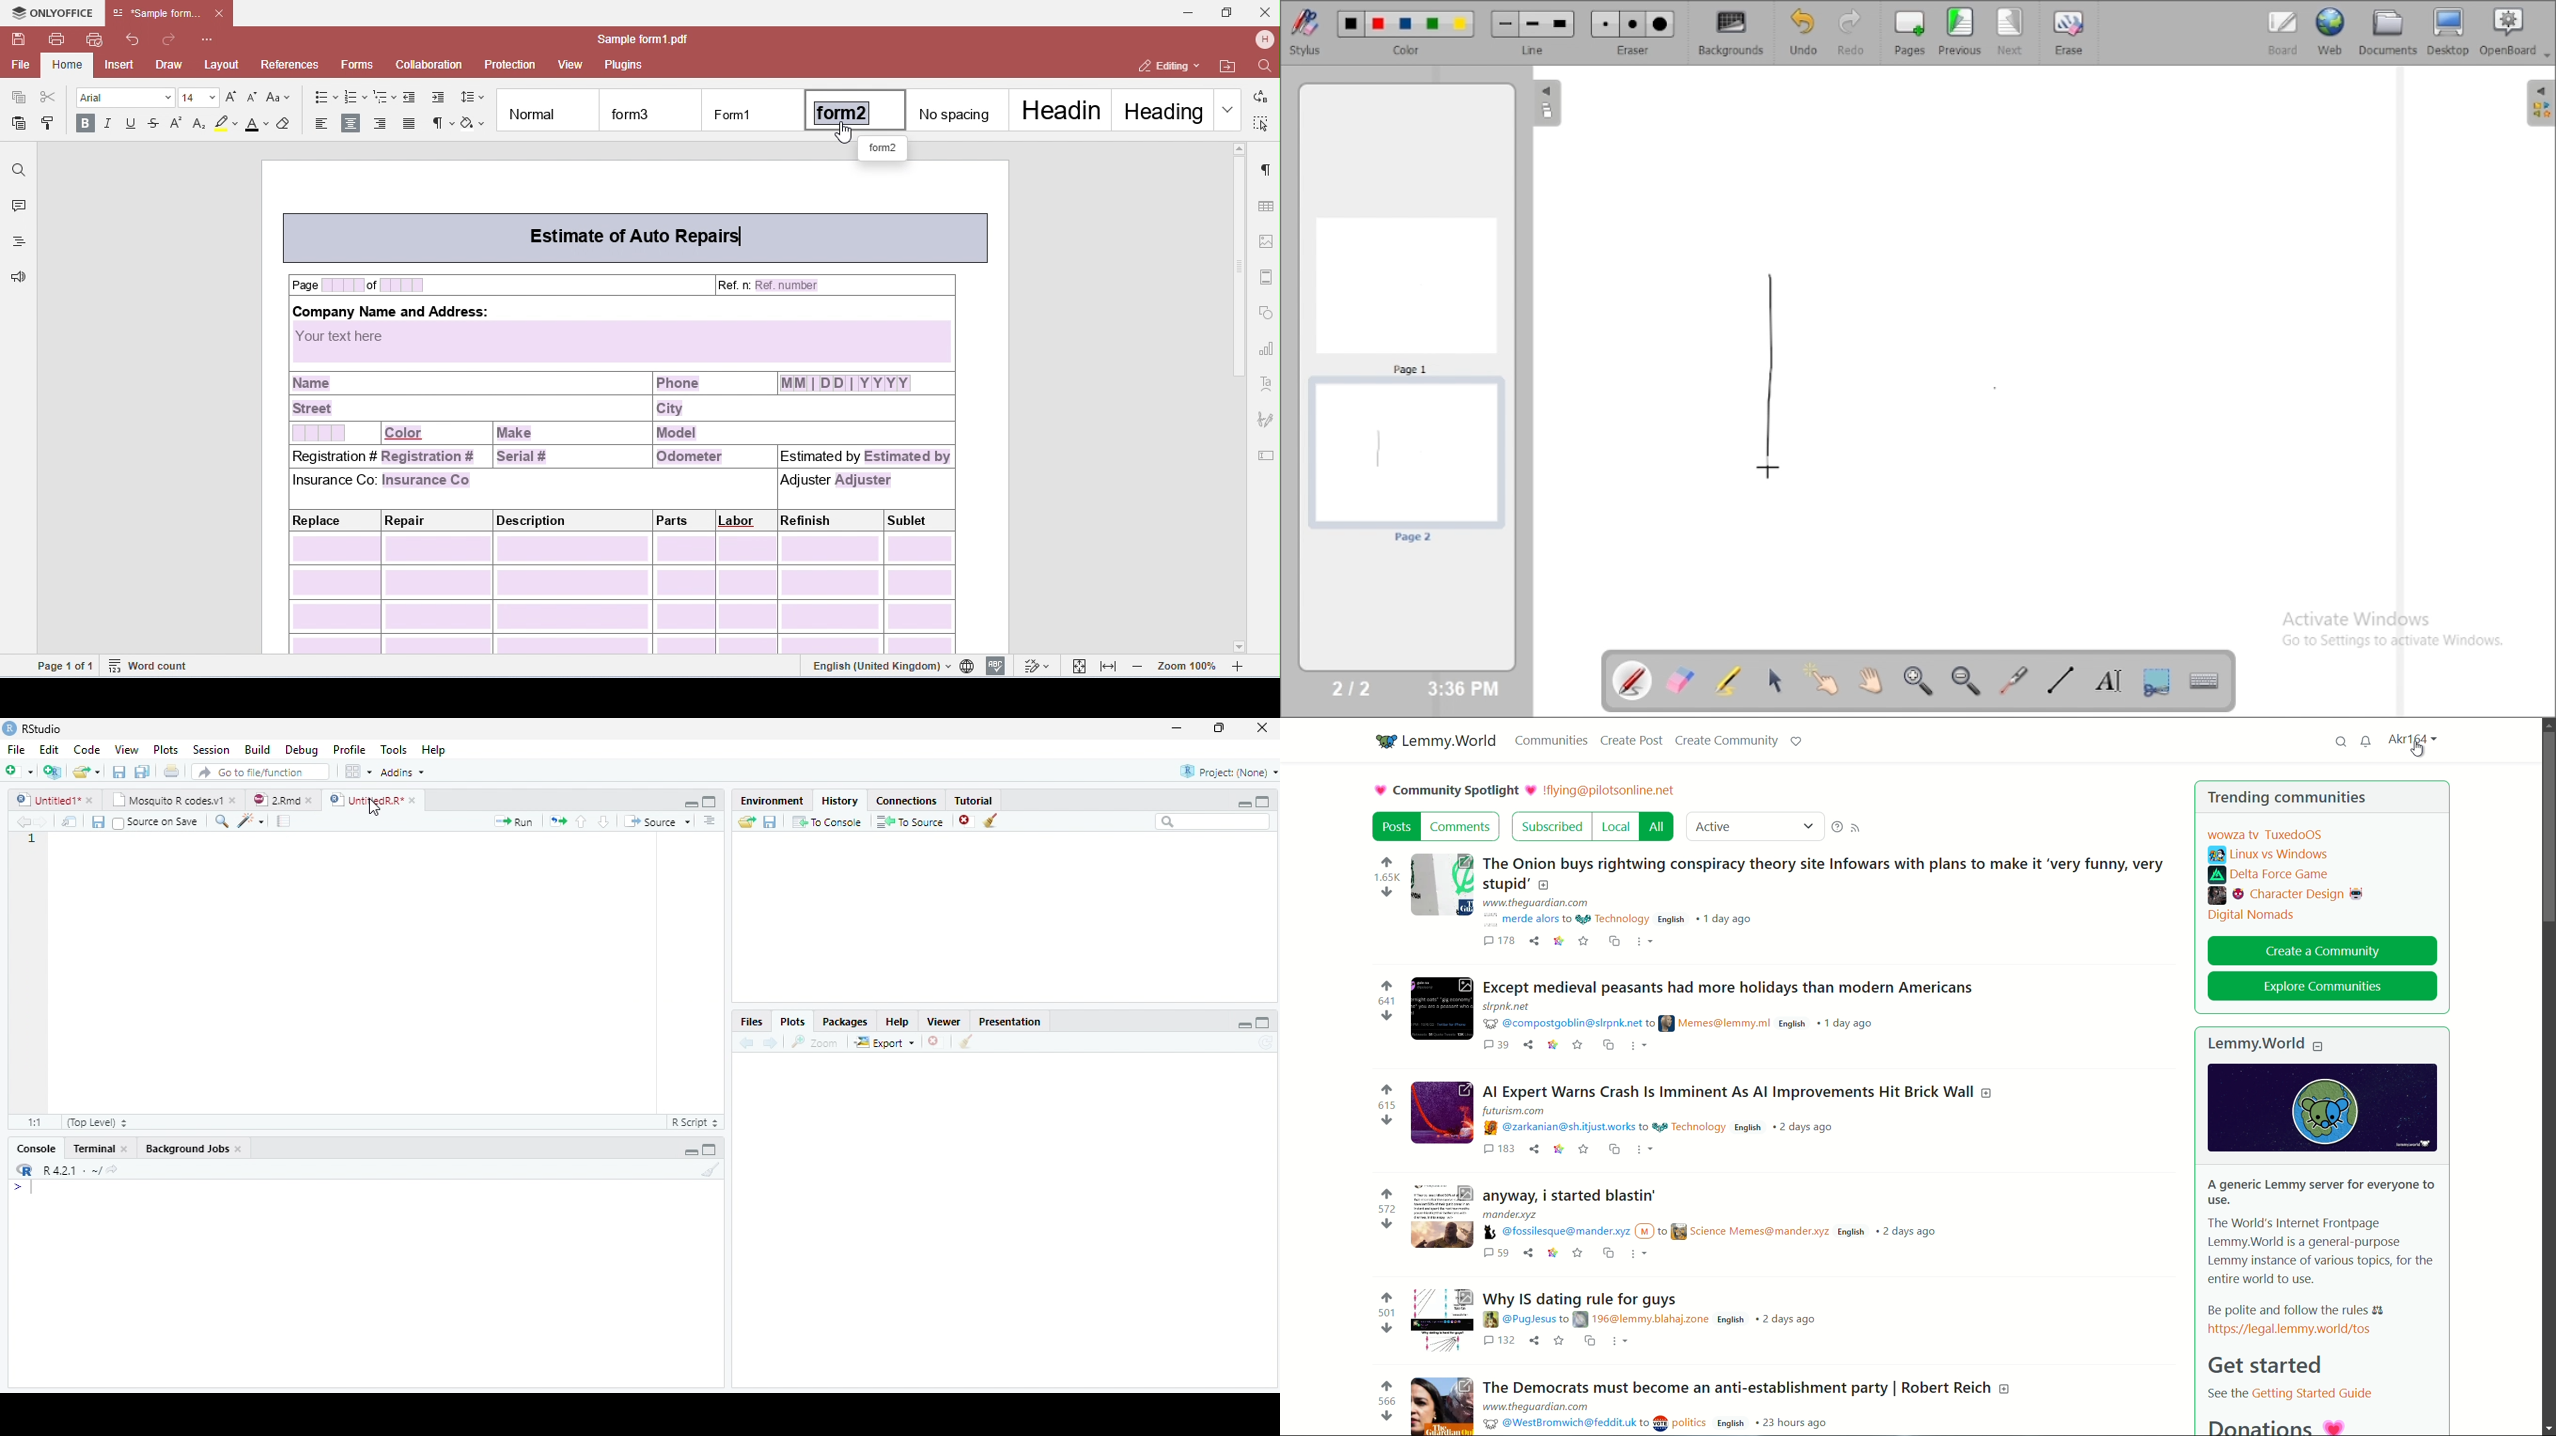 The image size is (2576, 1456). Describe the element at coordinates (49, 751) in the screenshot. I see `Edit` at that location.